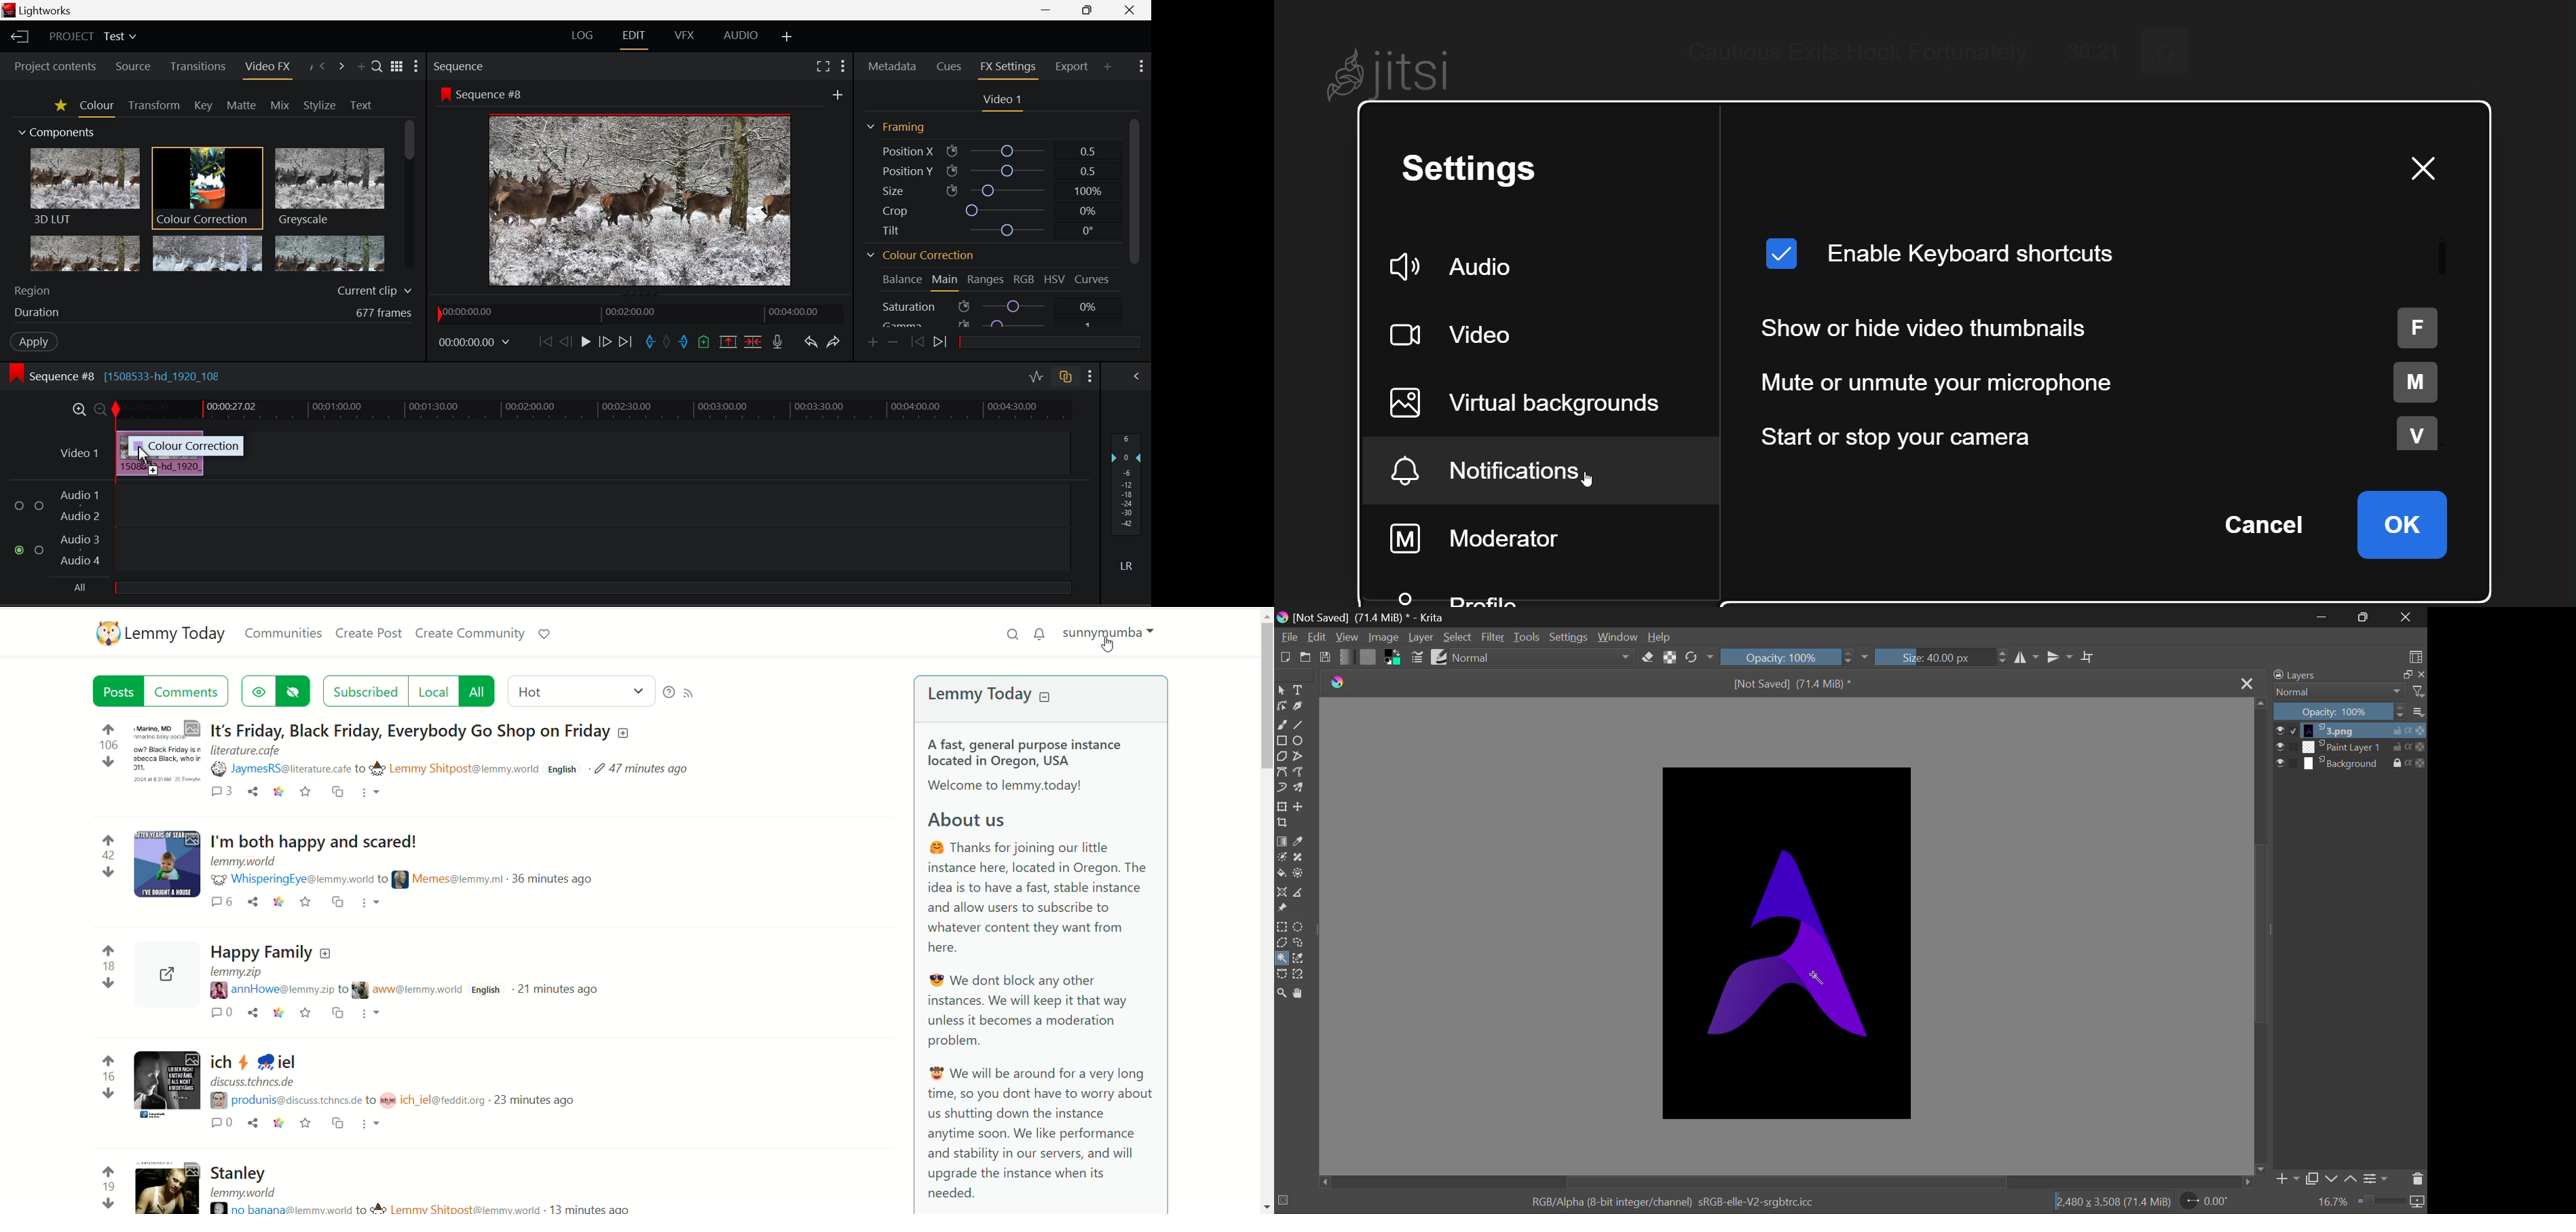 This screenshot has height=1232, width=2576. I want to click on more options, so click(2417, 713).